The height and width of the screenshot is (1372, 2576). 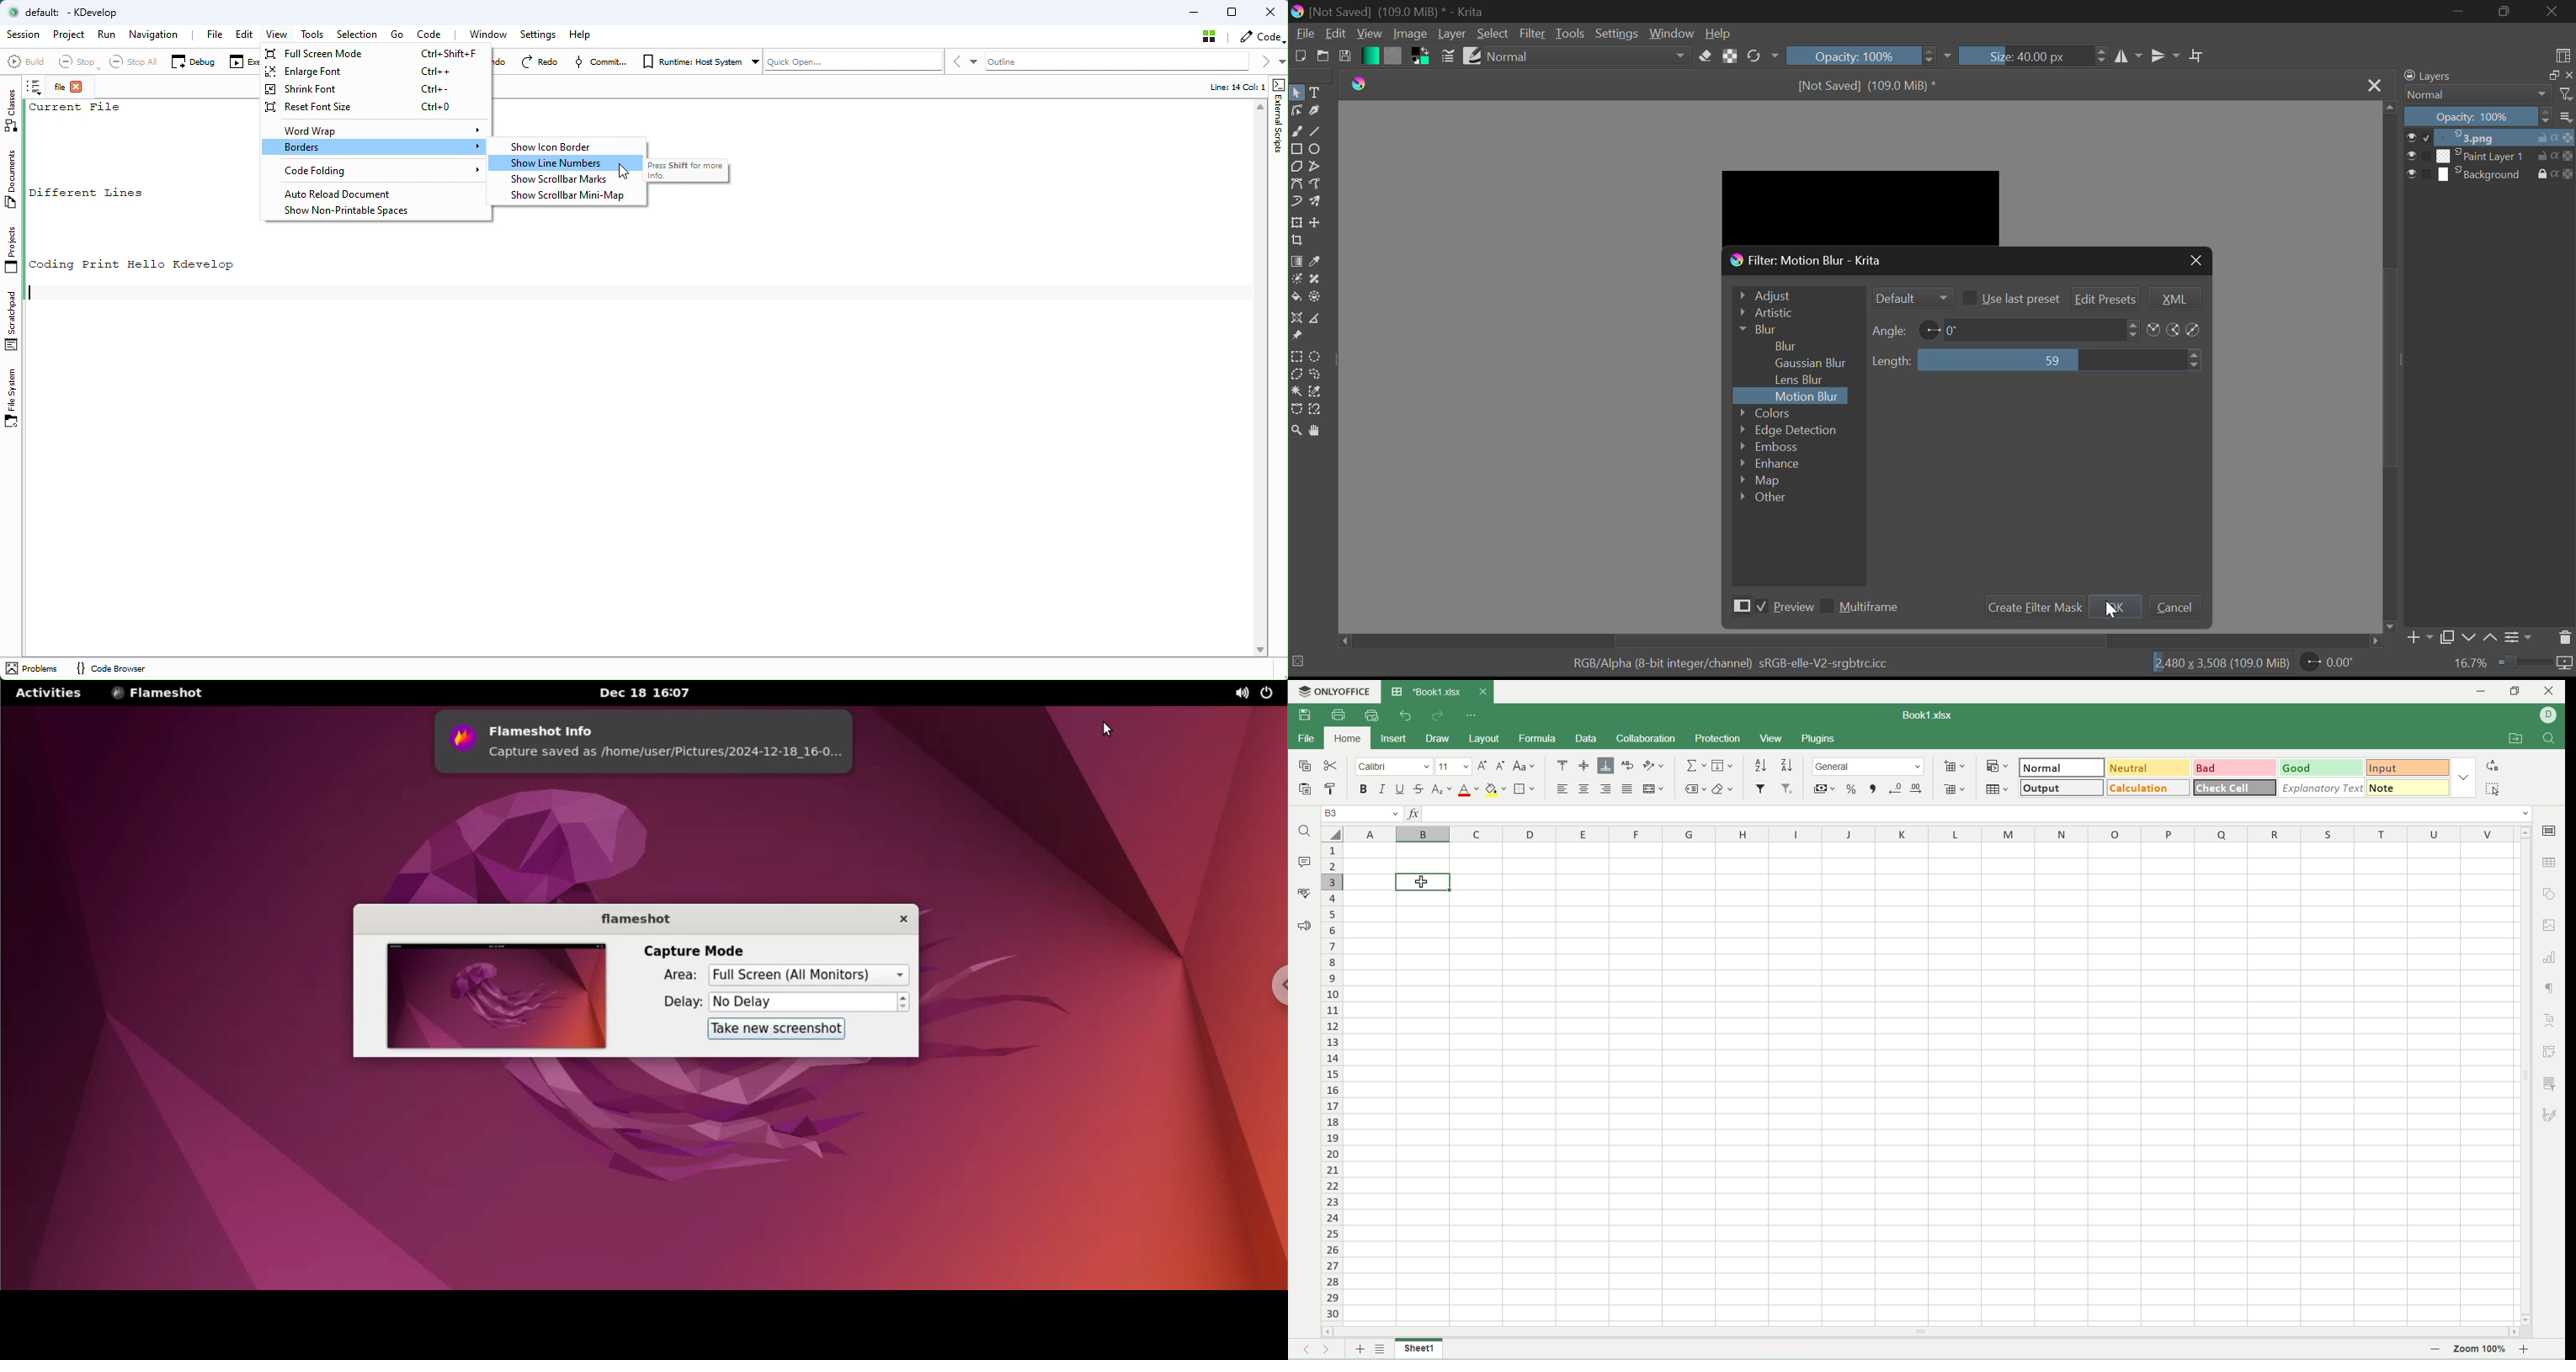 What do you see at coordinates (108, 35) in the screenshot?
I see `Run` at bounding box center [108, 35].